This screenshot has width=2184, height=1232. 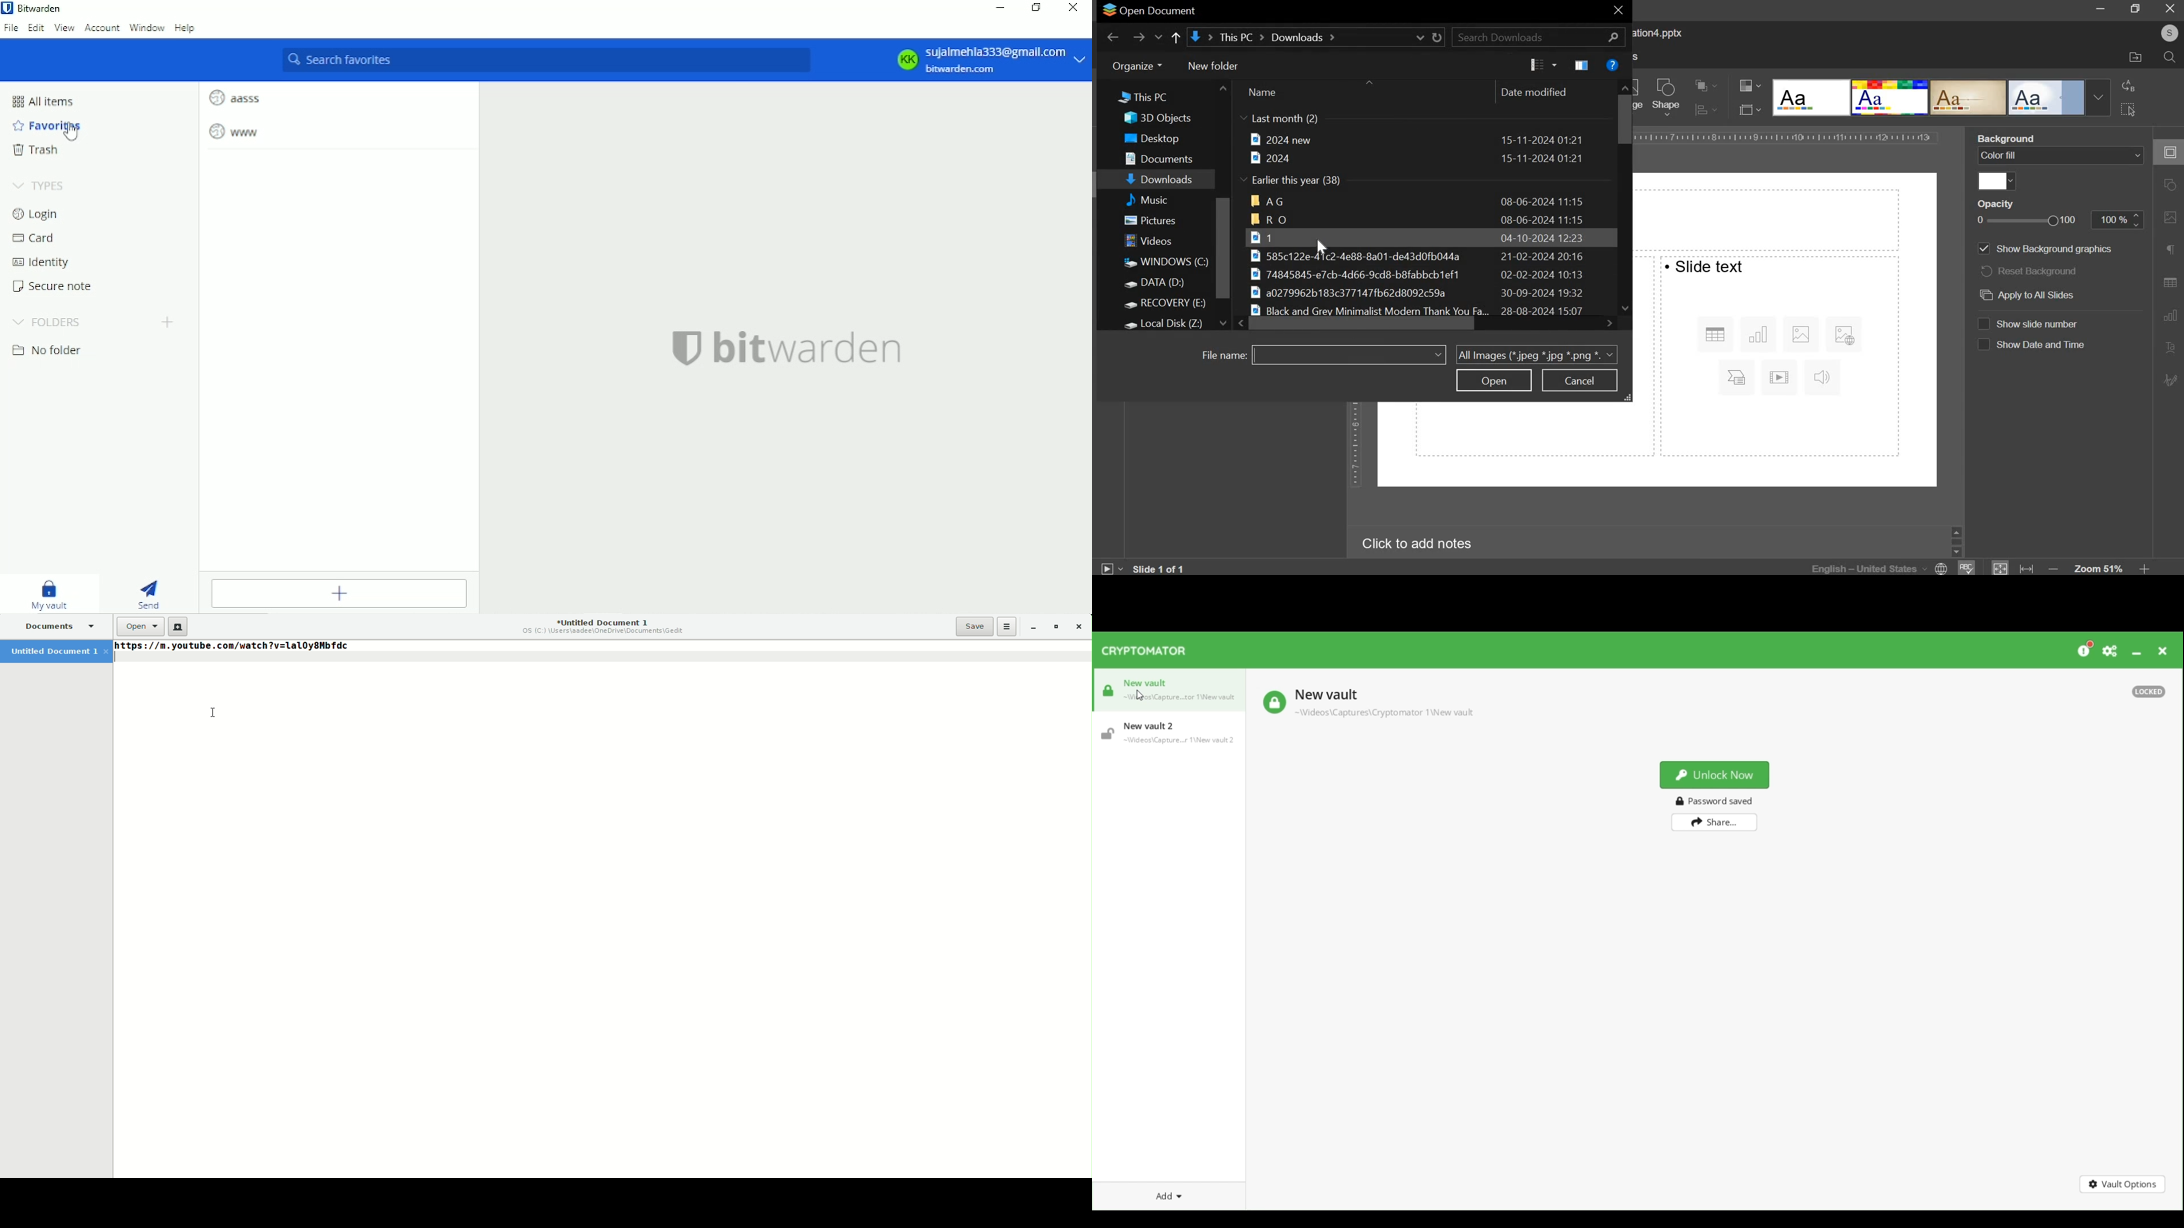 I want to click on maximize, so click(x=2137, y=8).